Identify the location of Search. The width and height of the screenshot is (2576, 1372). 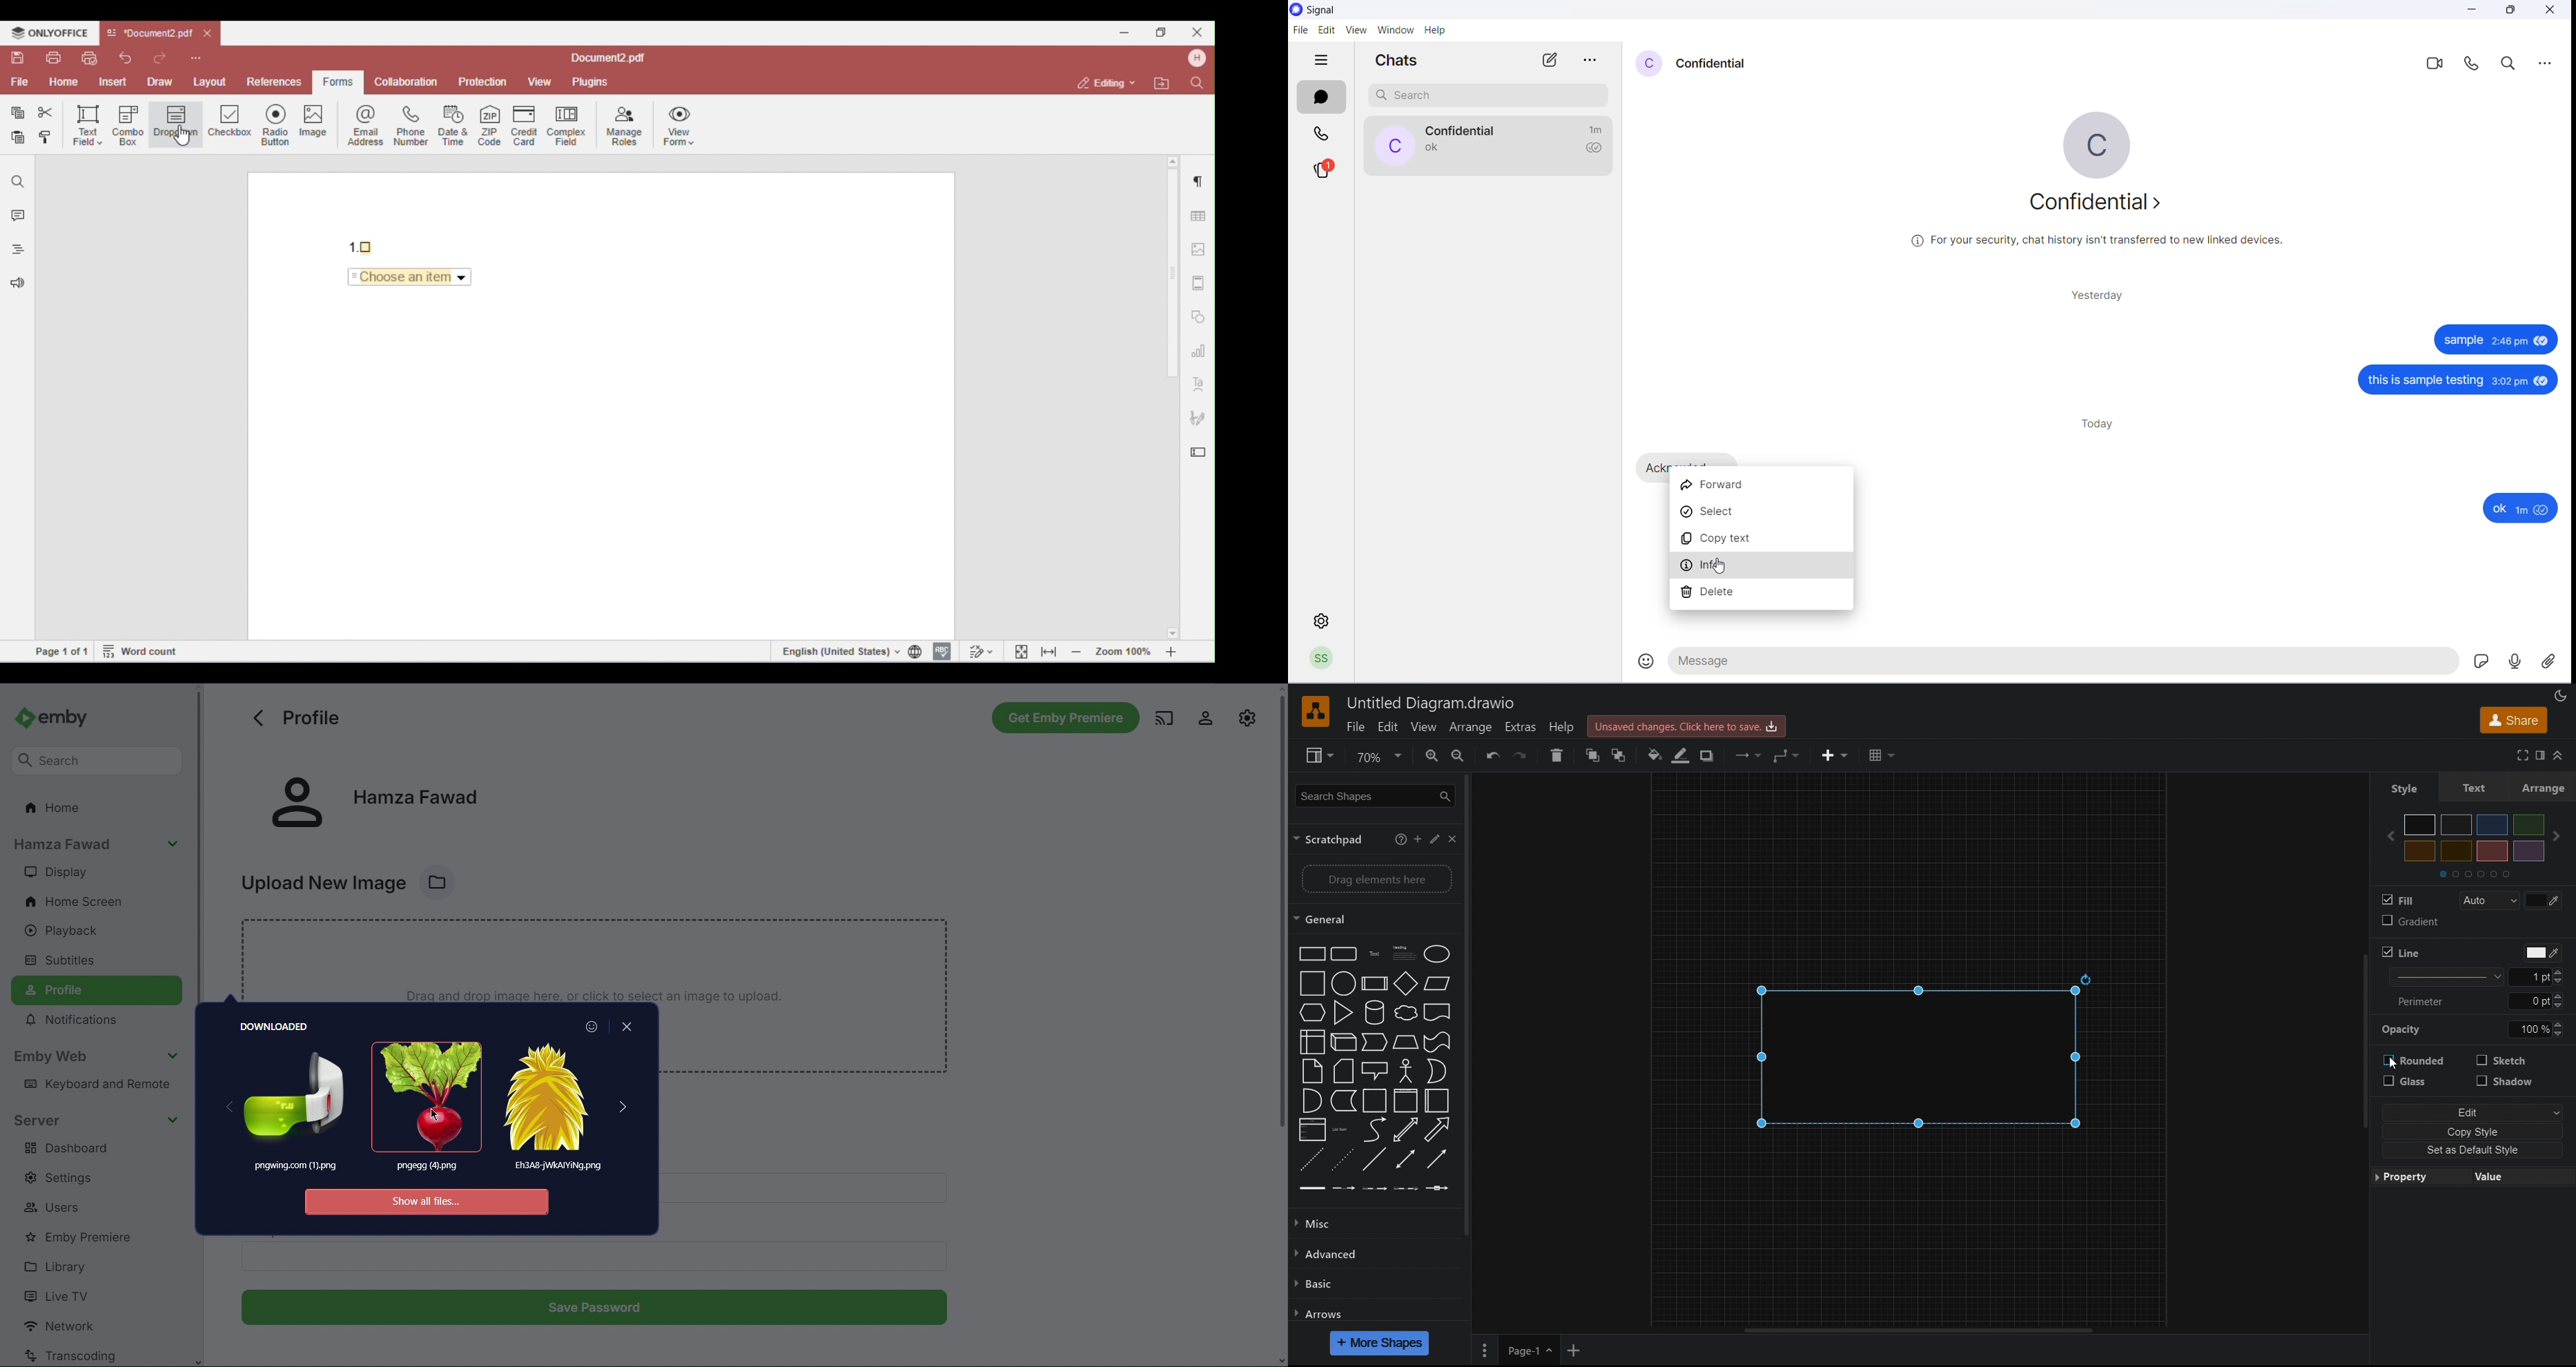
(99, 759).